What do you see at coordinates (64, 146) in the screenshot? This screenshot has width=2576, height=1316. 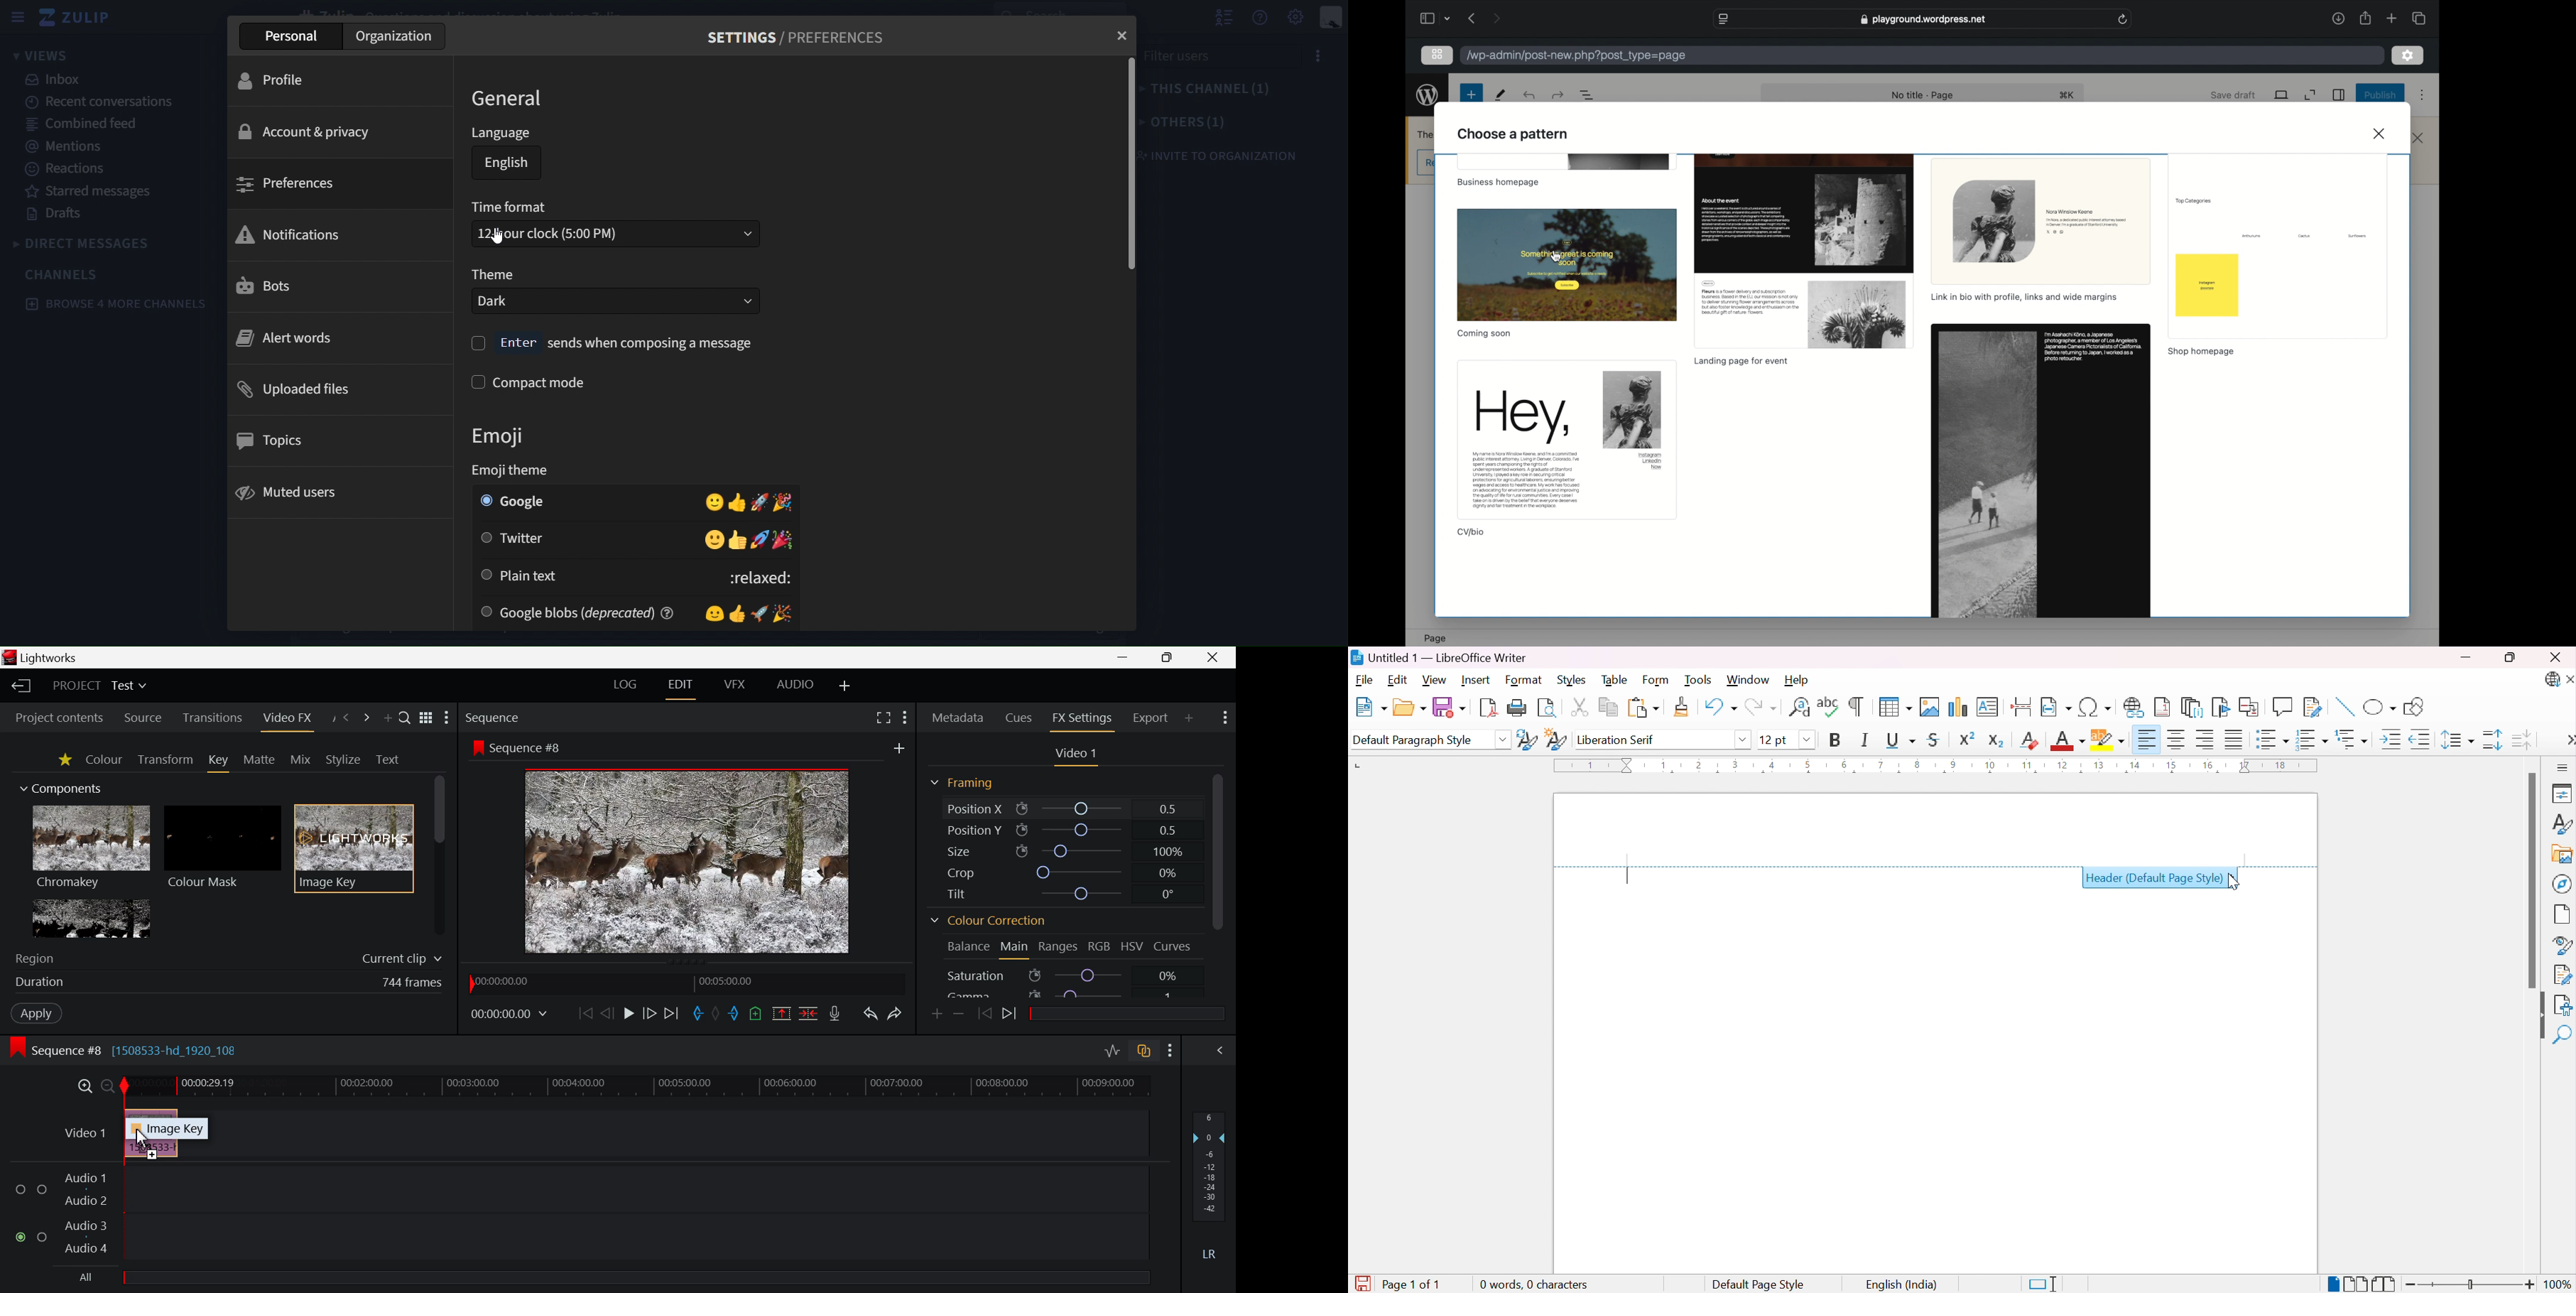 I see `mentions` at bounding box center [64, 146].